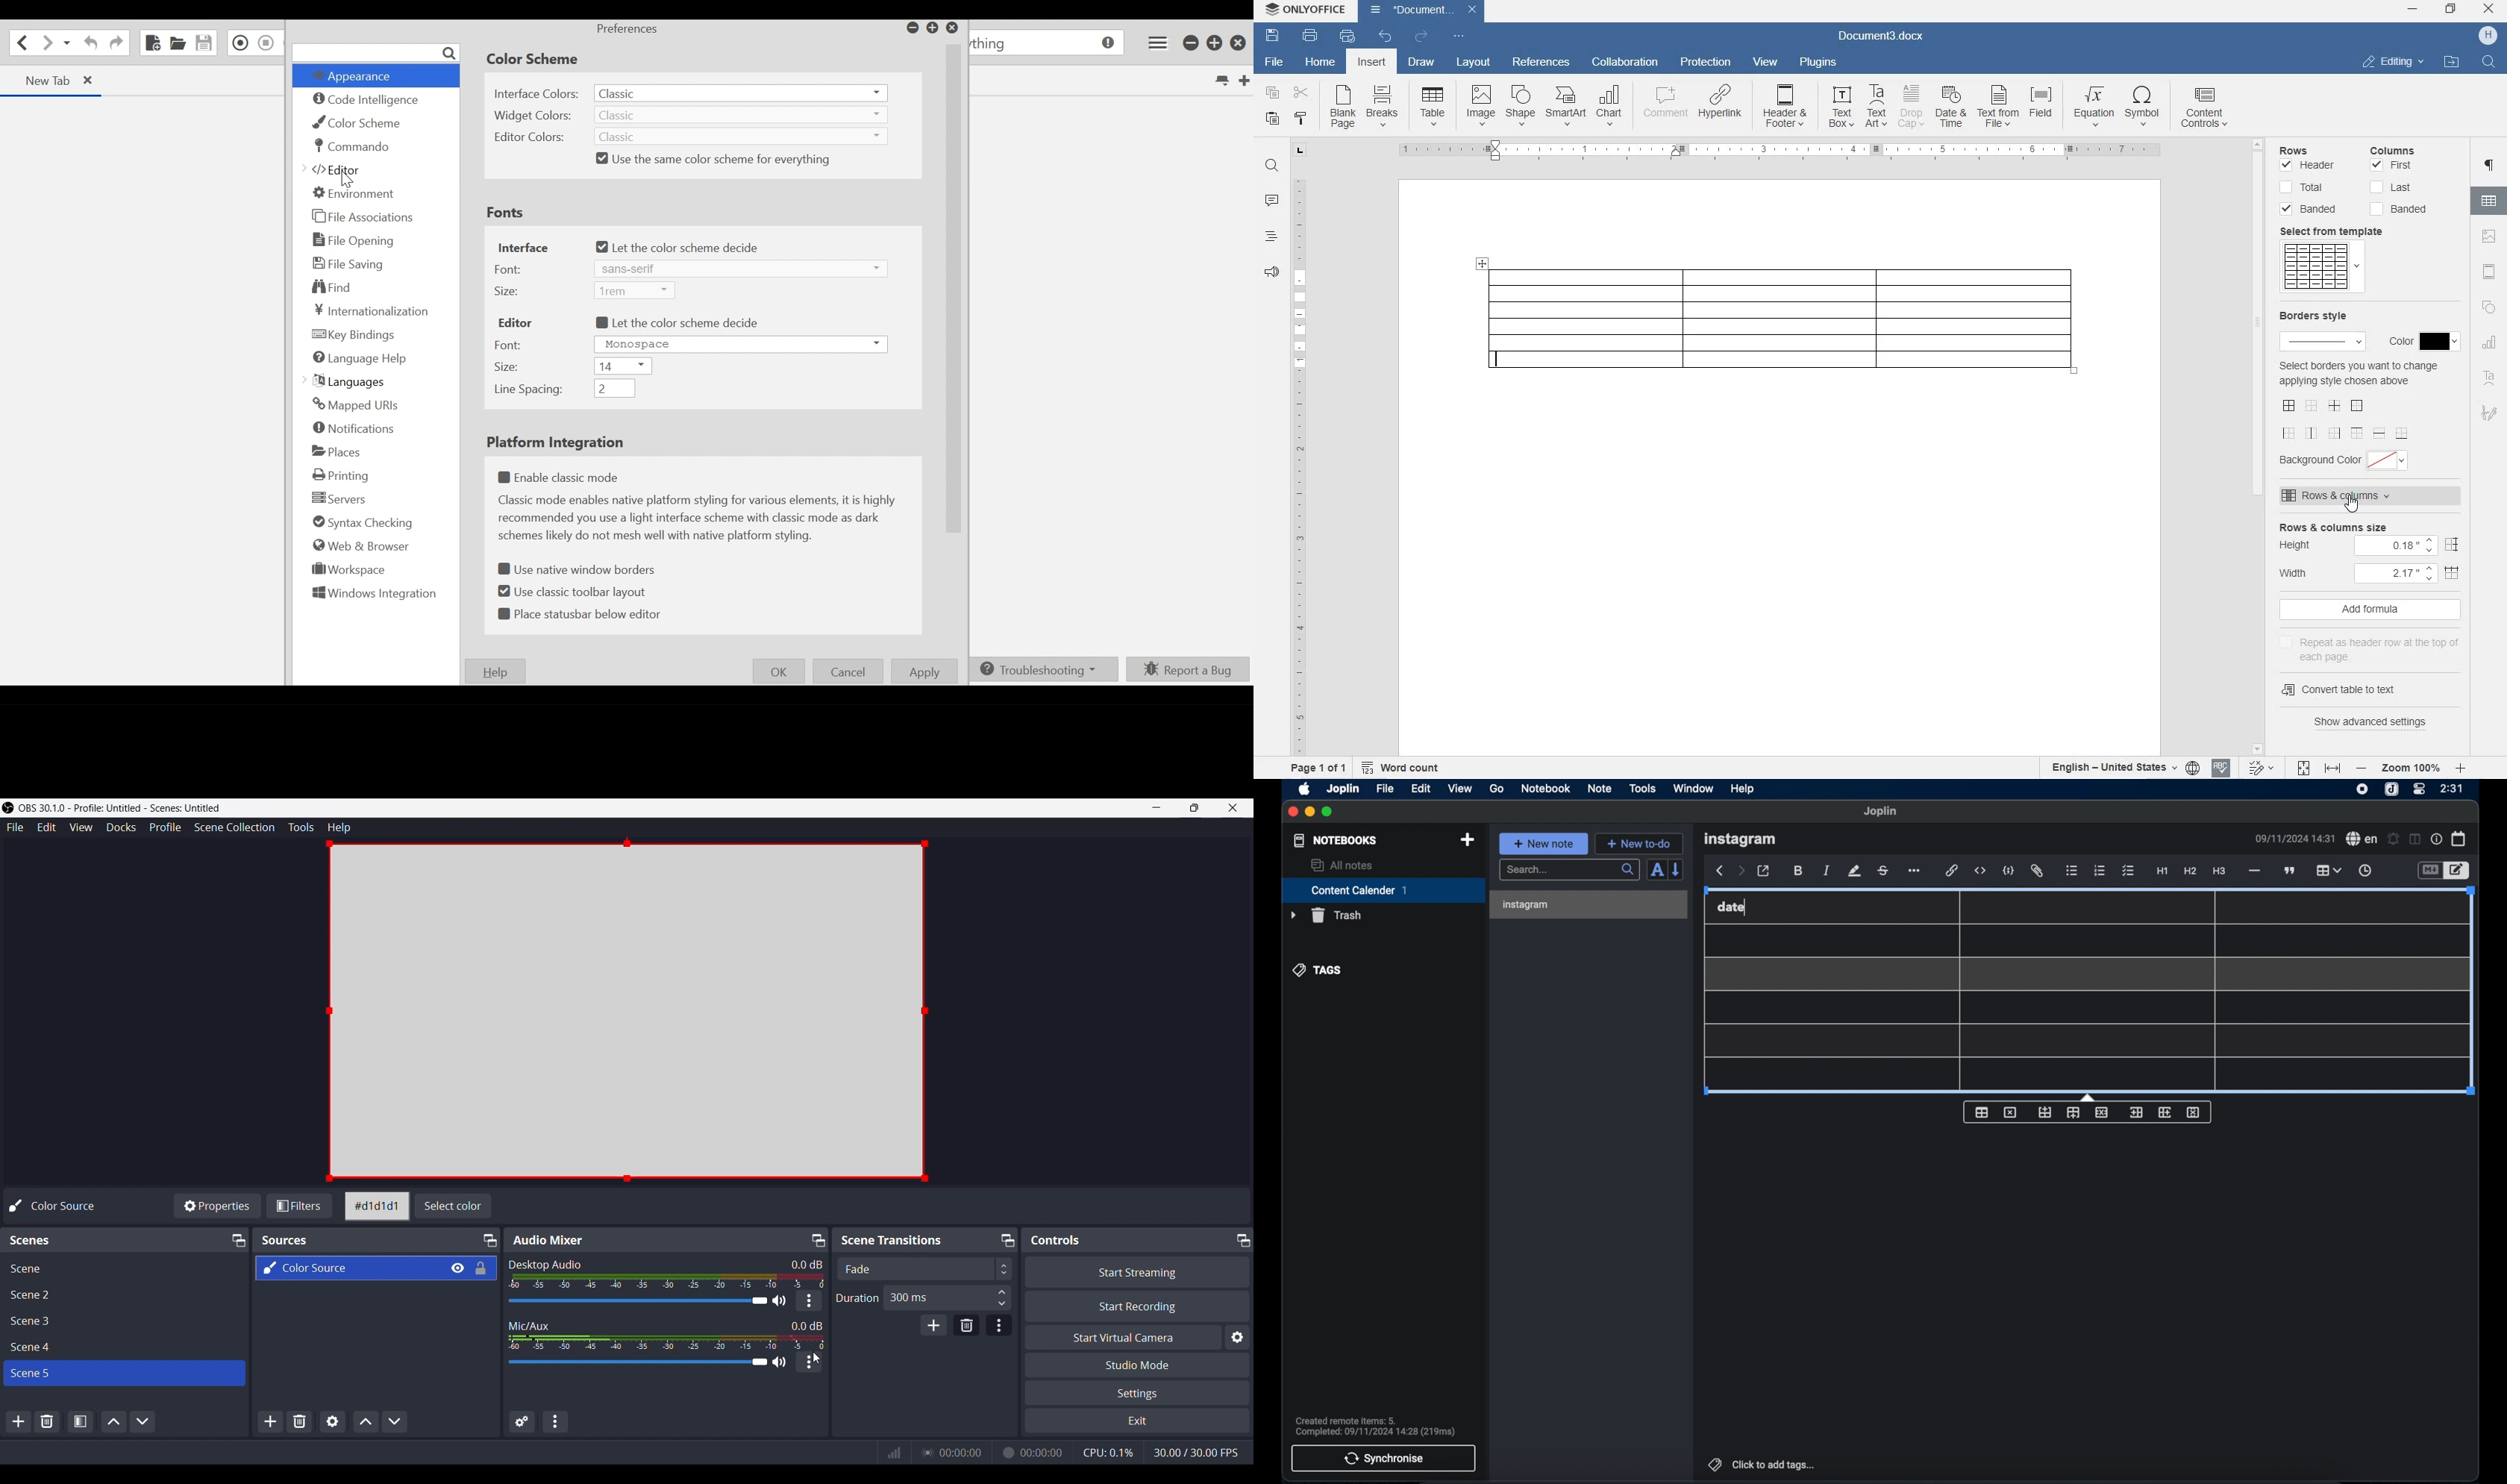  I want to click on WORD COUNT, so click(1400, 766).